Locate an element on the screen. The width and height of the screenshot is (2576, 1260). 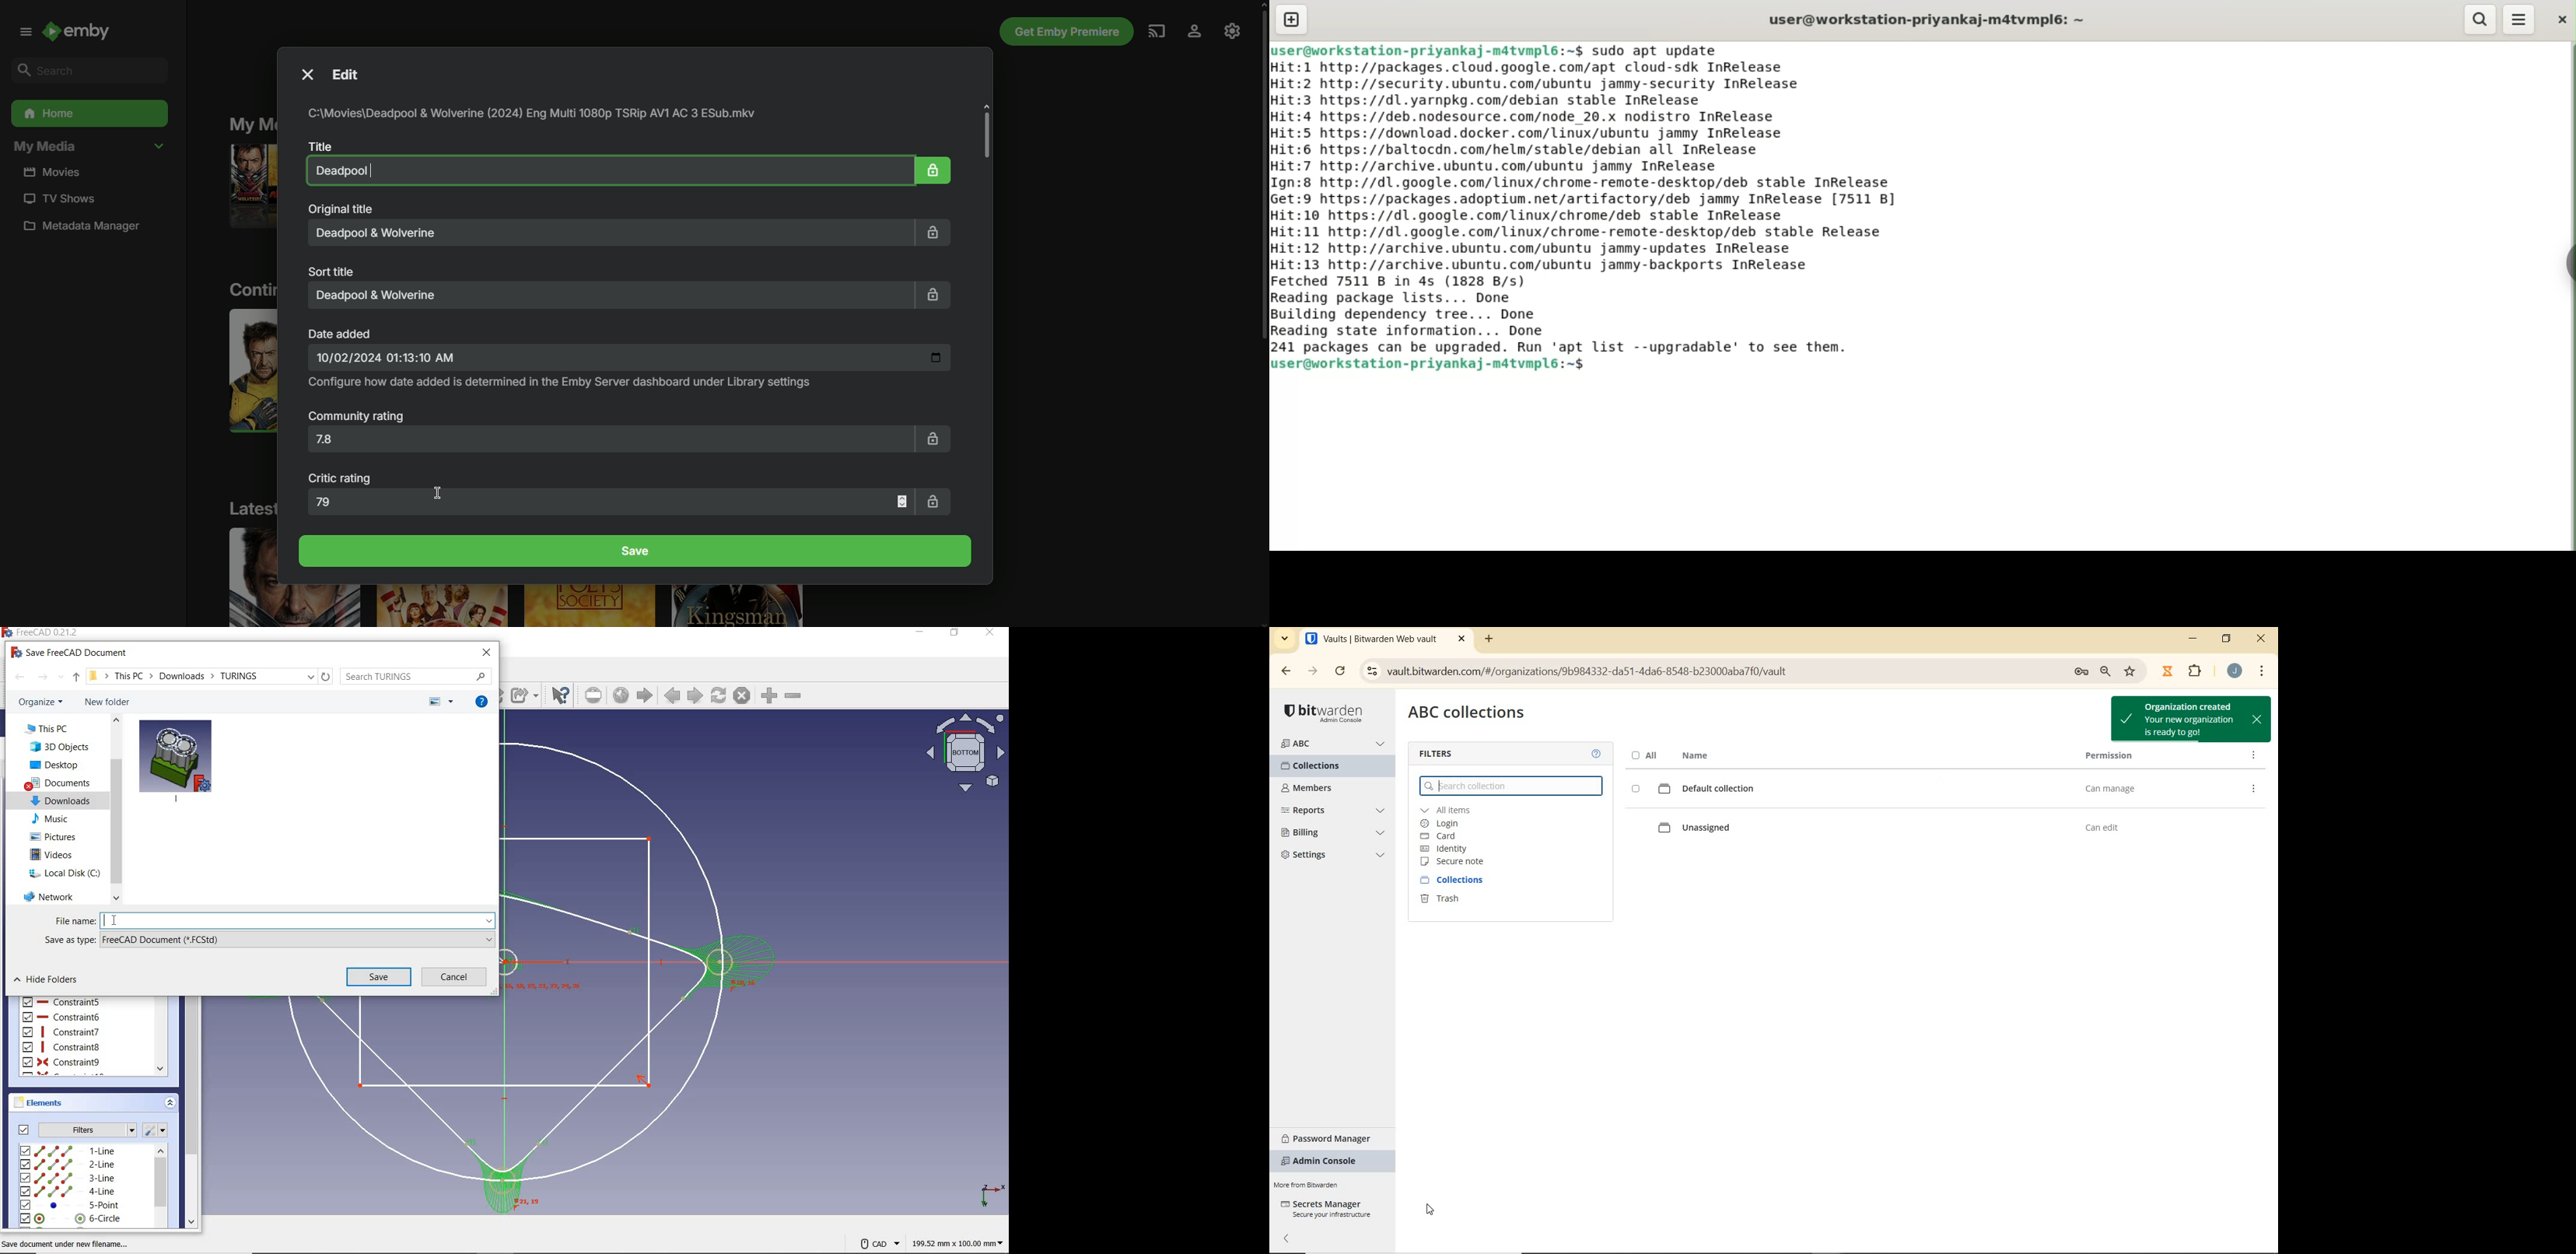
Cast is located at coordinates (1155, 30).